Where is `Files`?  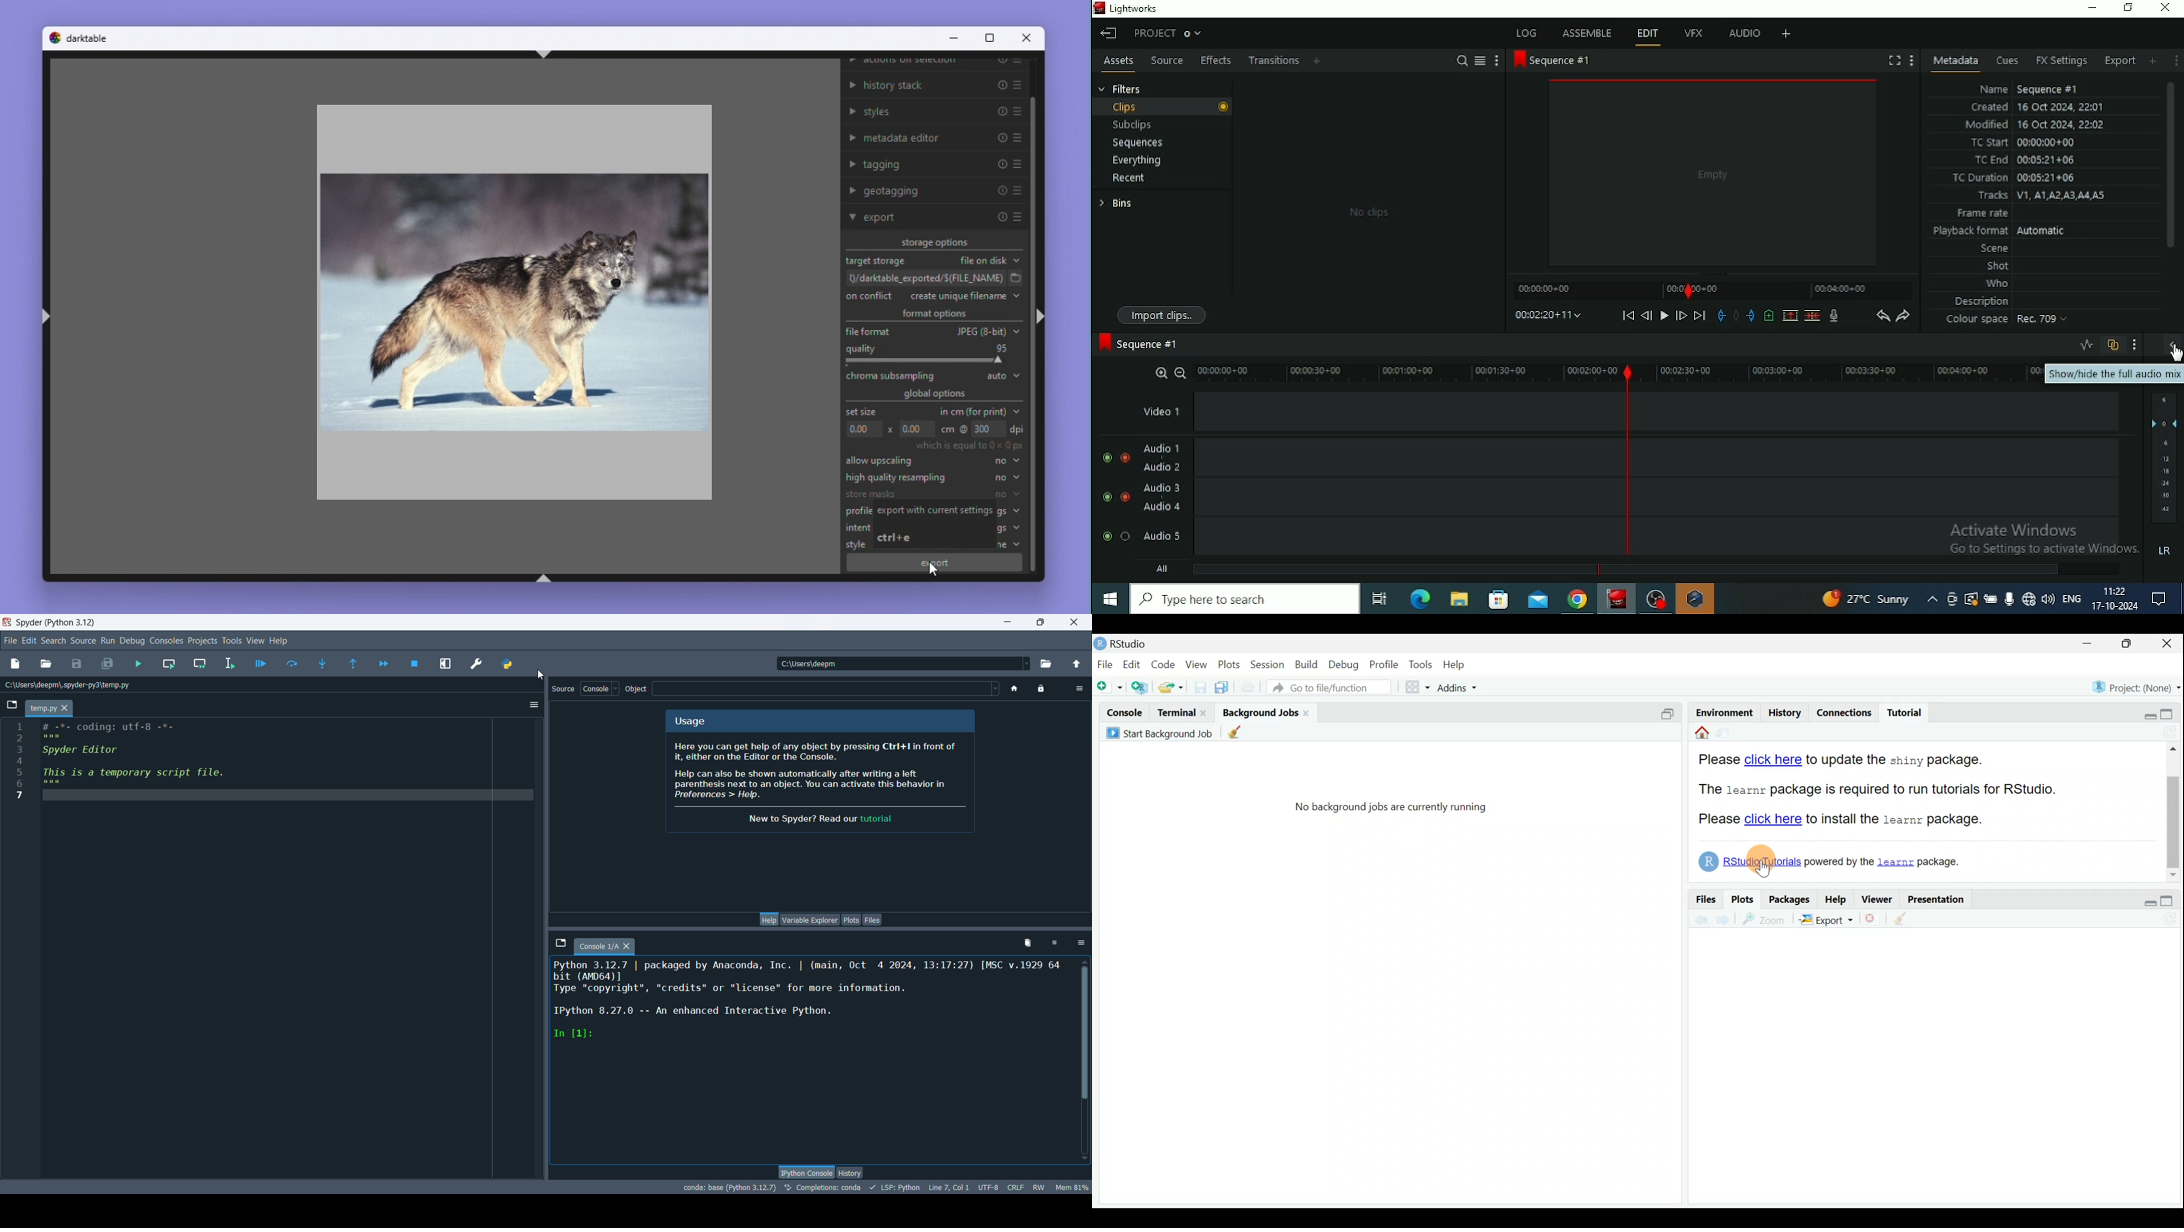
Files is located at coordinates (1703, 899).